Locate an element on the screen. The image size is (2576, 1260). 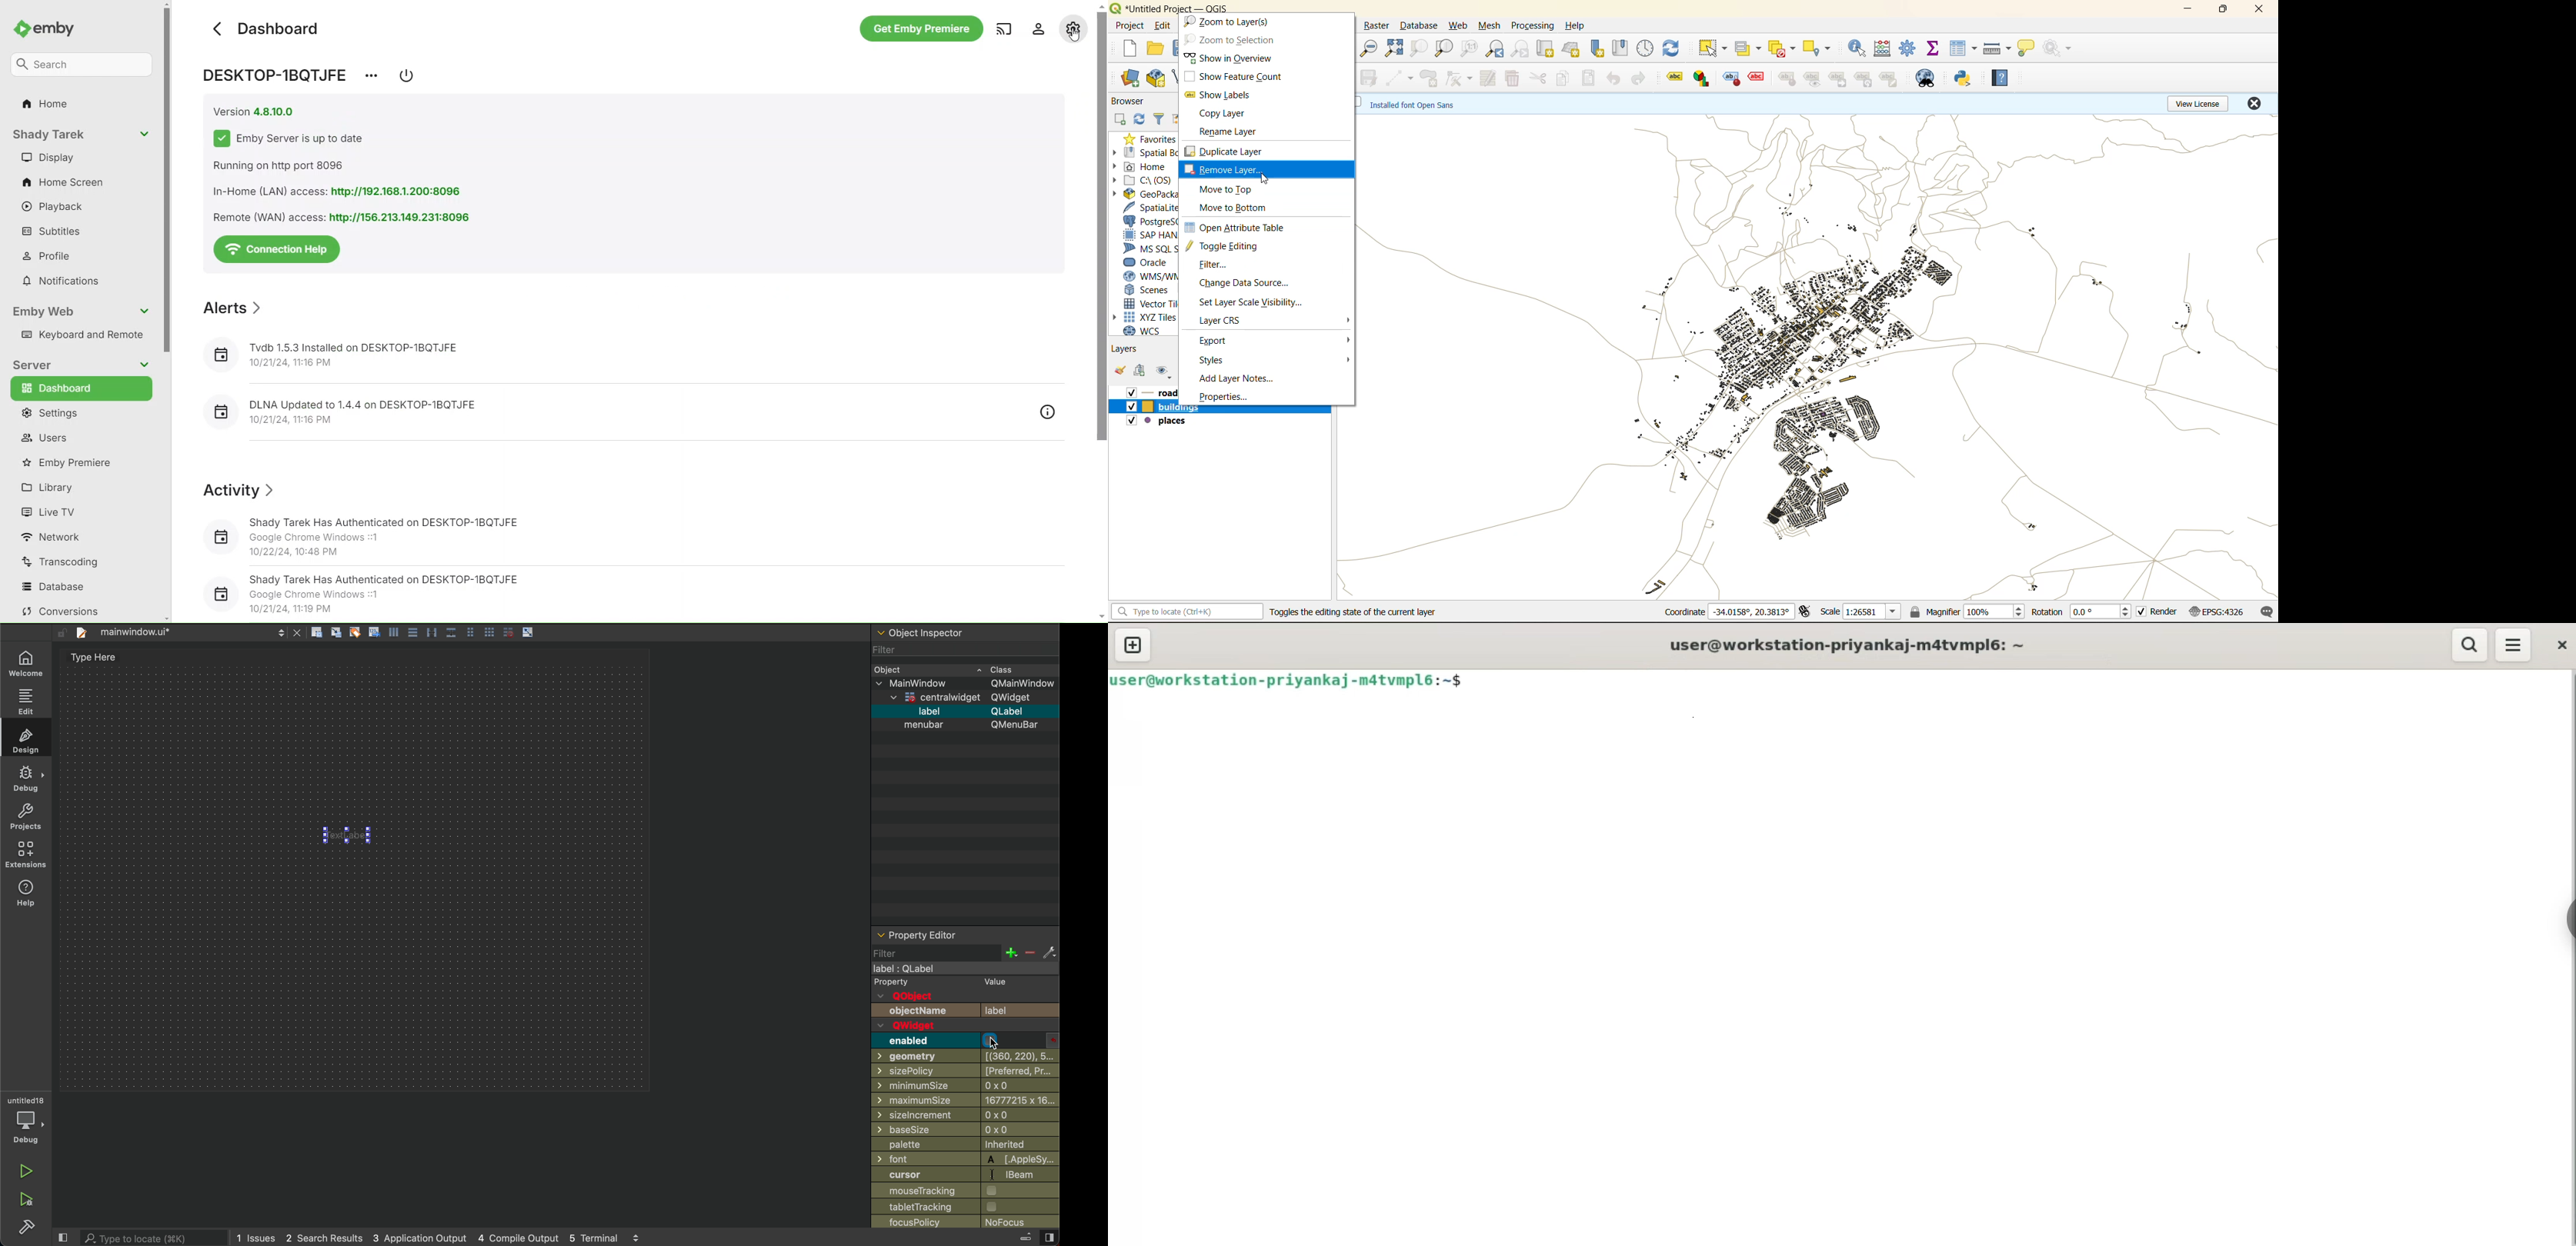
search is located at coordinates (154, 1237).